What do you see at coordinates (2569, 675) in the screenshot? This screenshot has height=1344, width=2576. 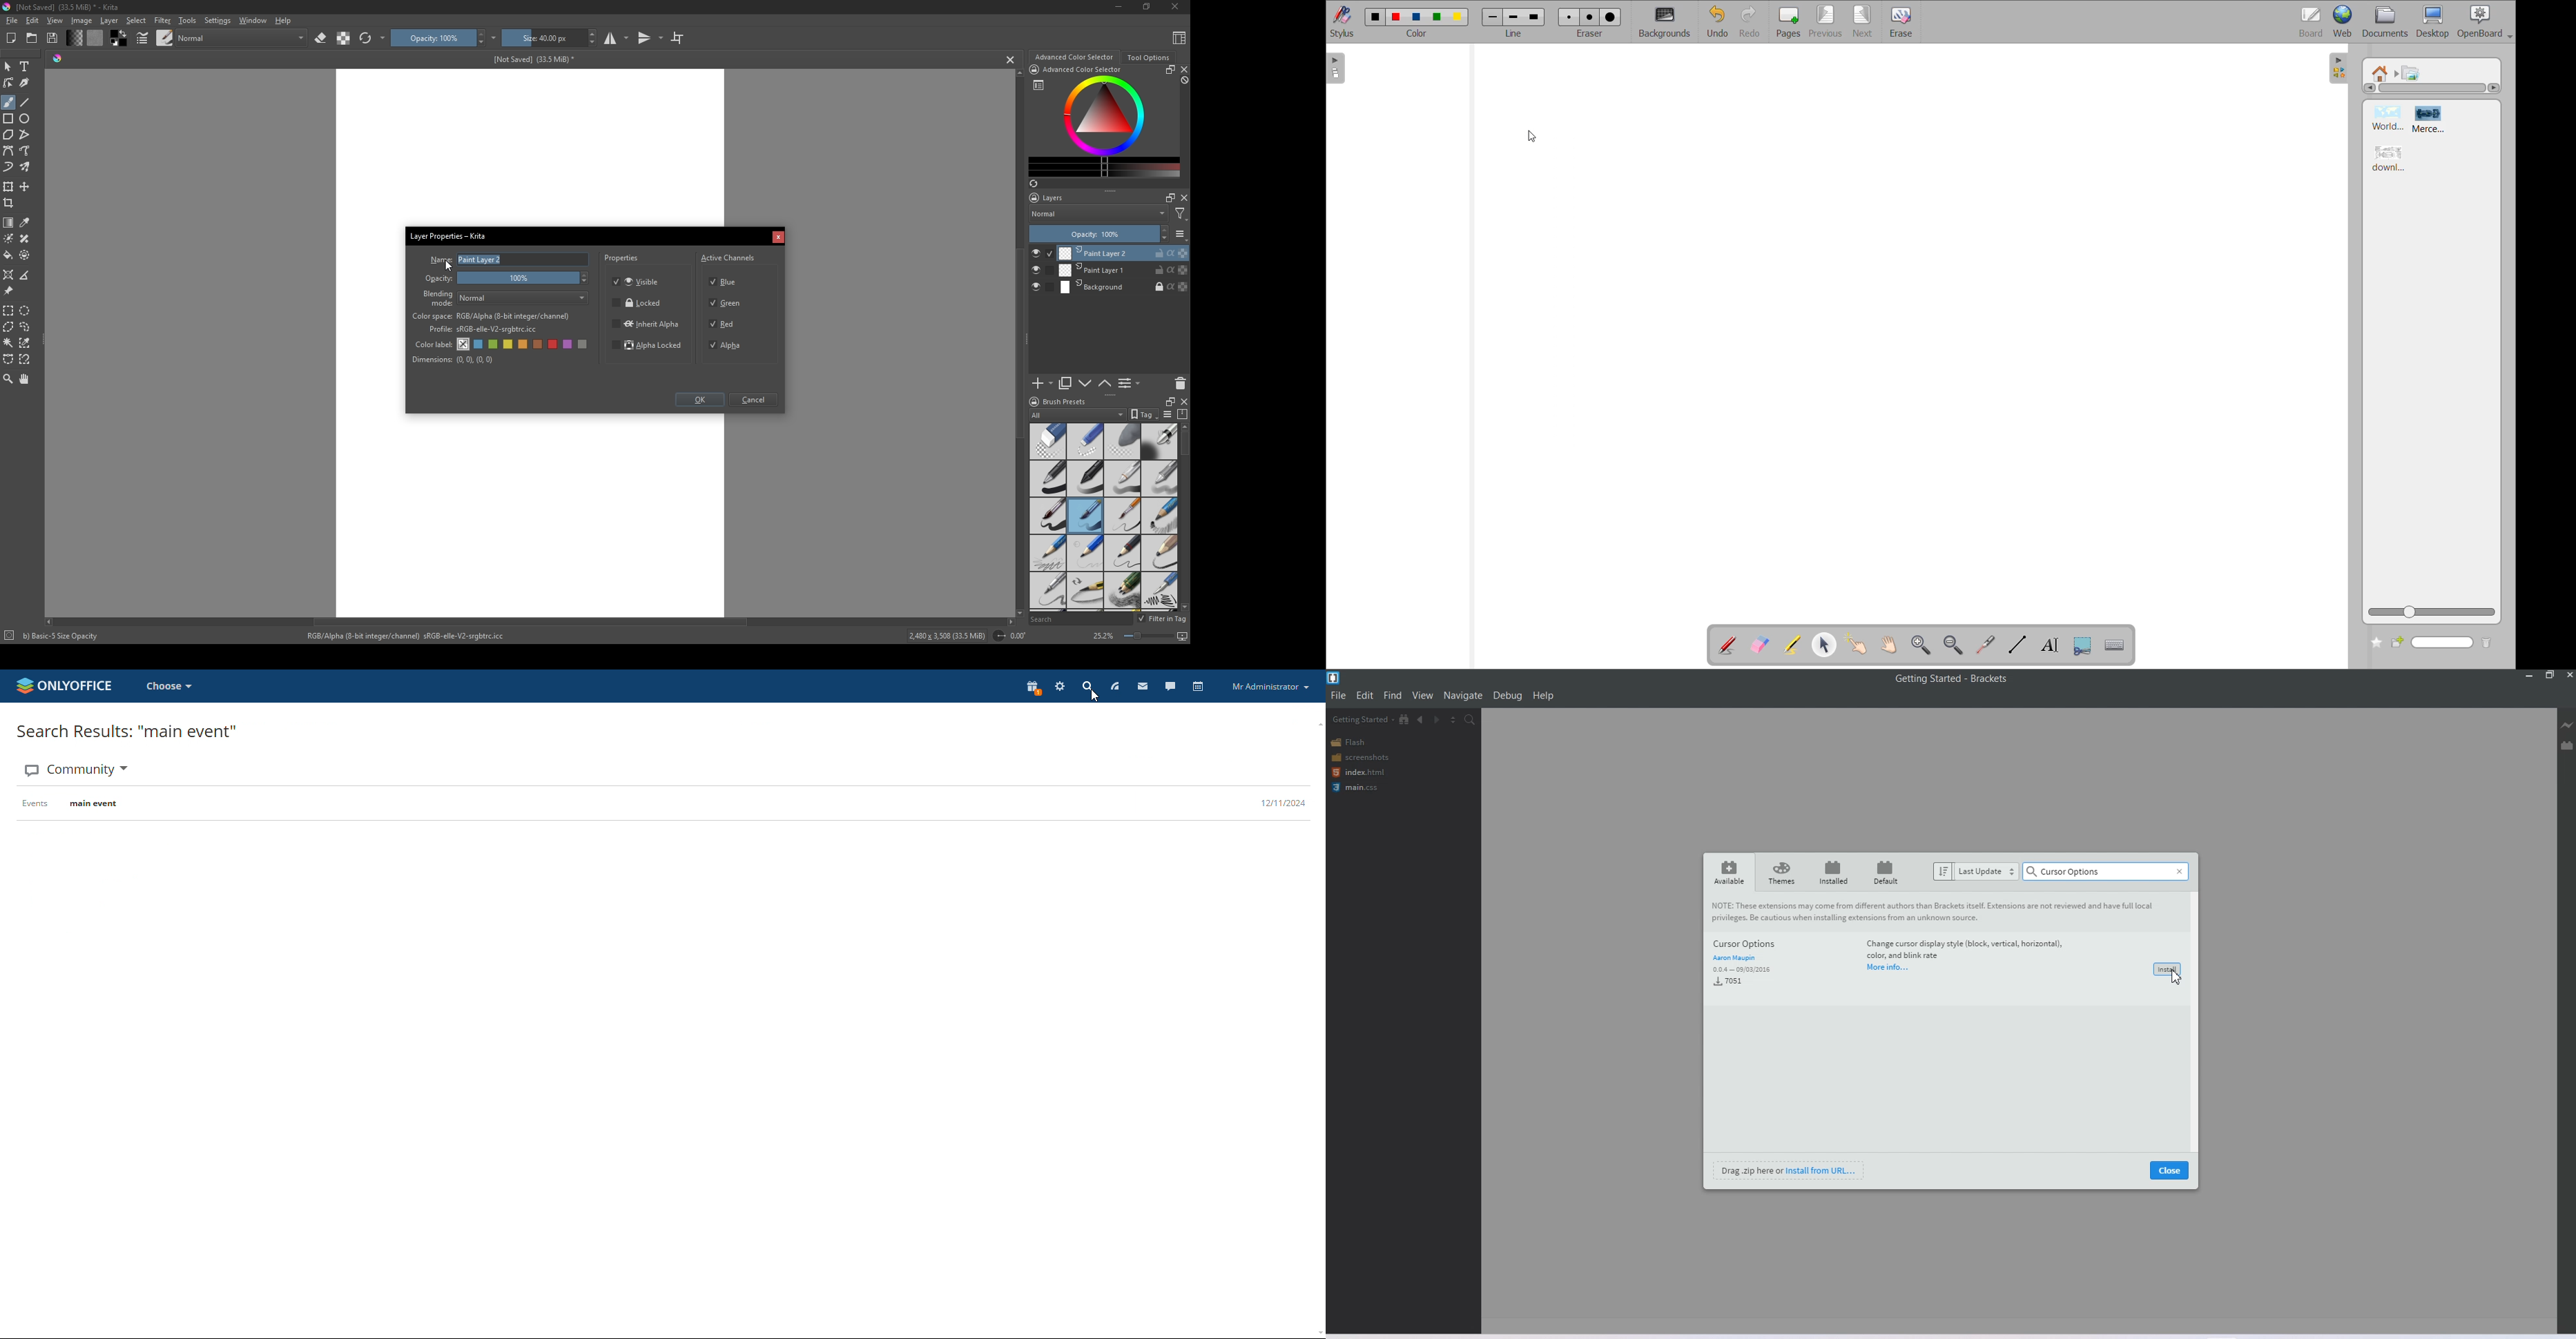 I see `Close` at bounding box center [2569, 675].